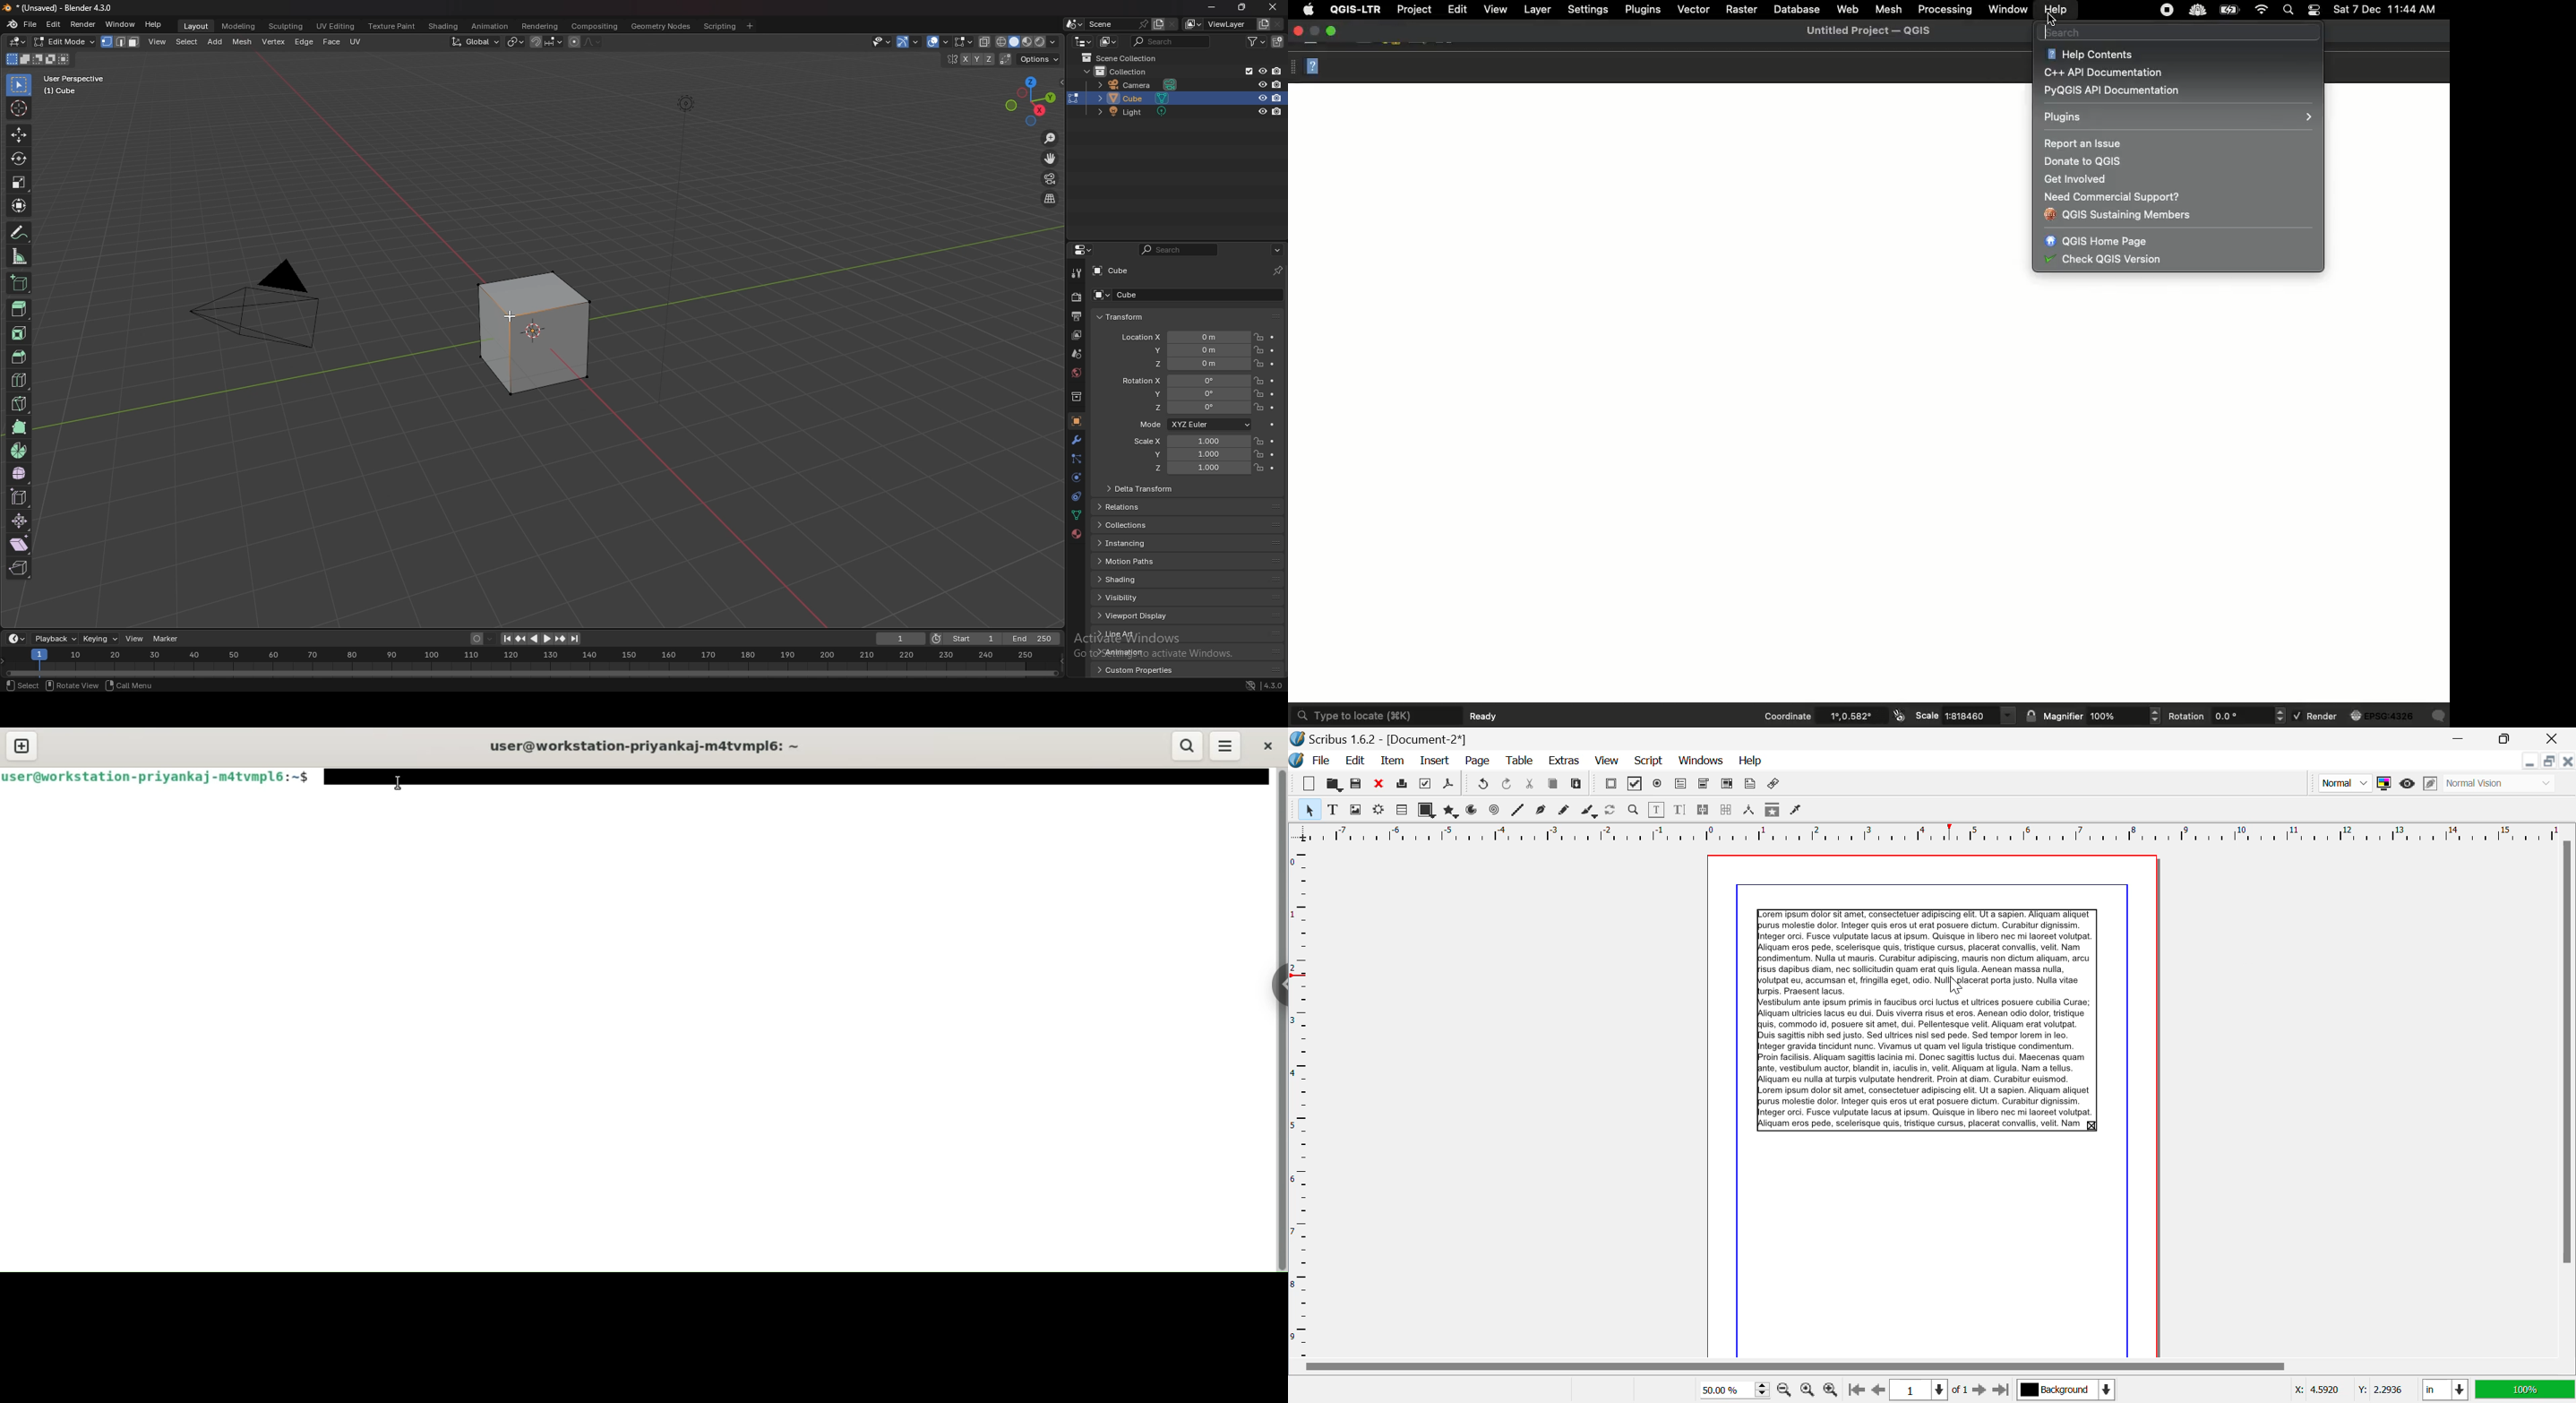 The image size is (2576, 1428). What do you see at coordinates (216, 42) in the screenshot?
I see `add` at bounding box center [216, 42].